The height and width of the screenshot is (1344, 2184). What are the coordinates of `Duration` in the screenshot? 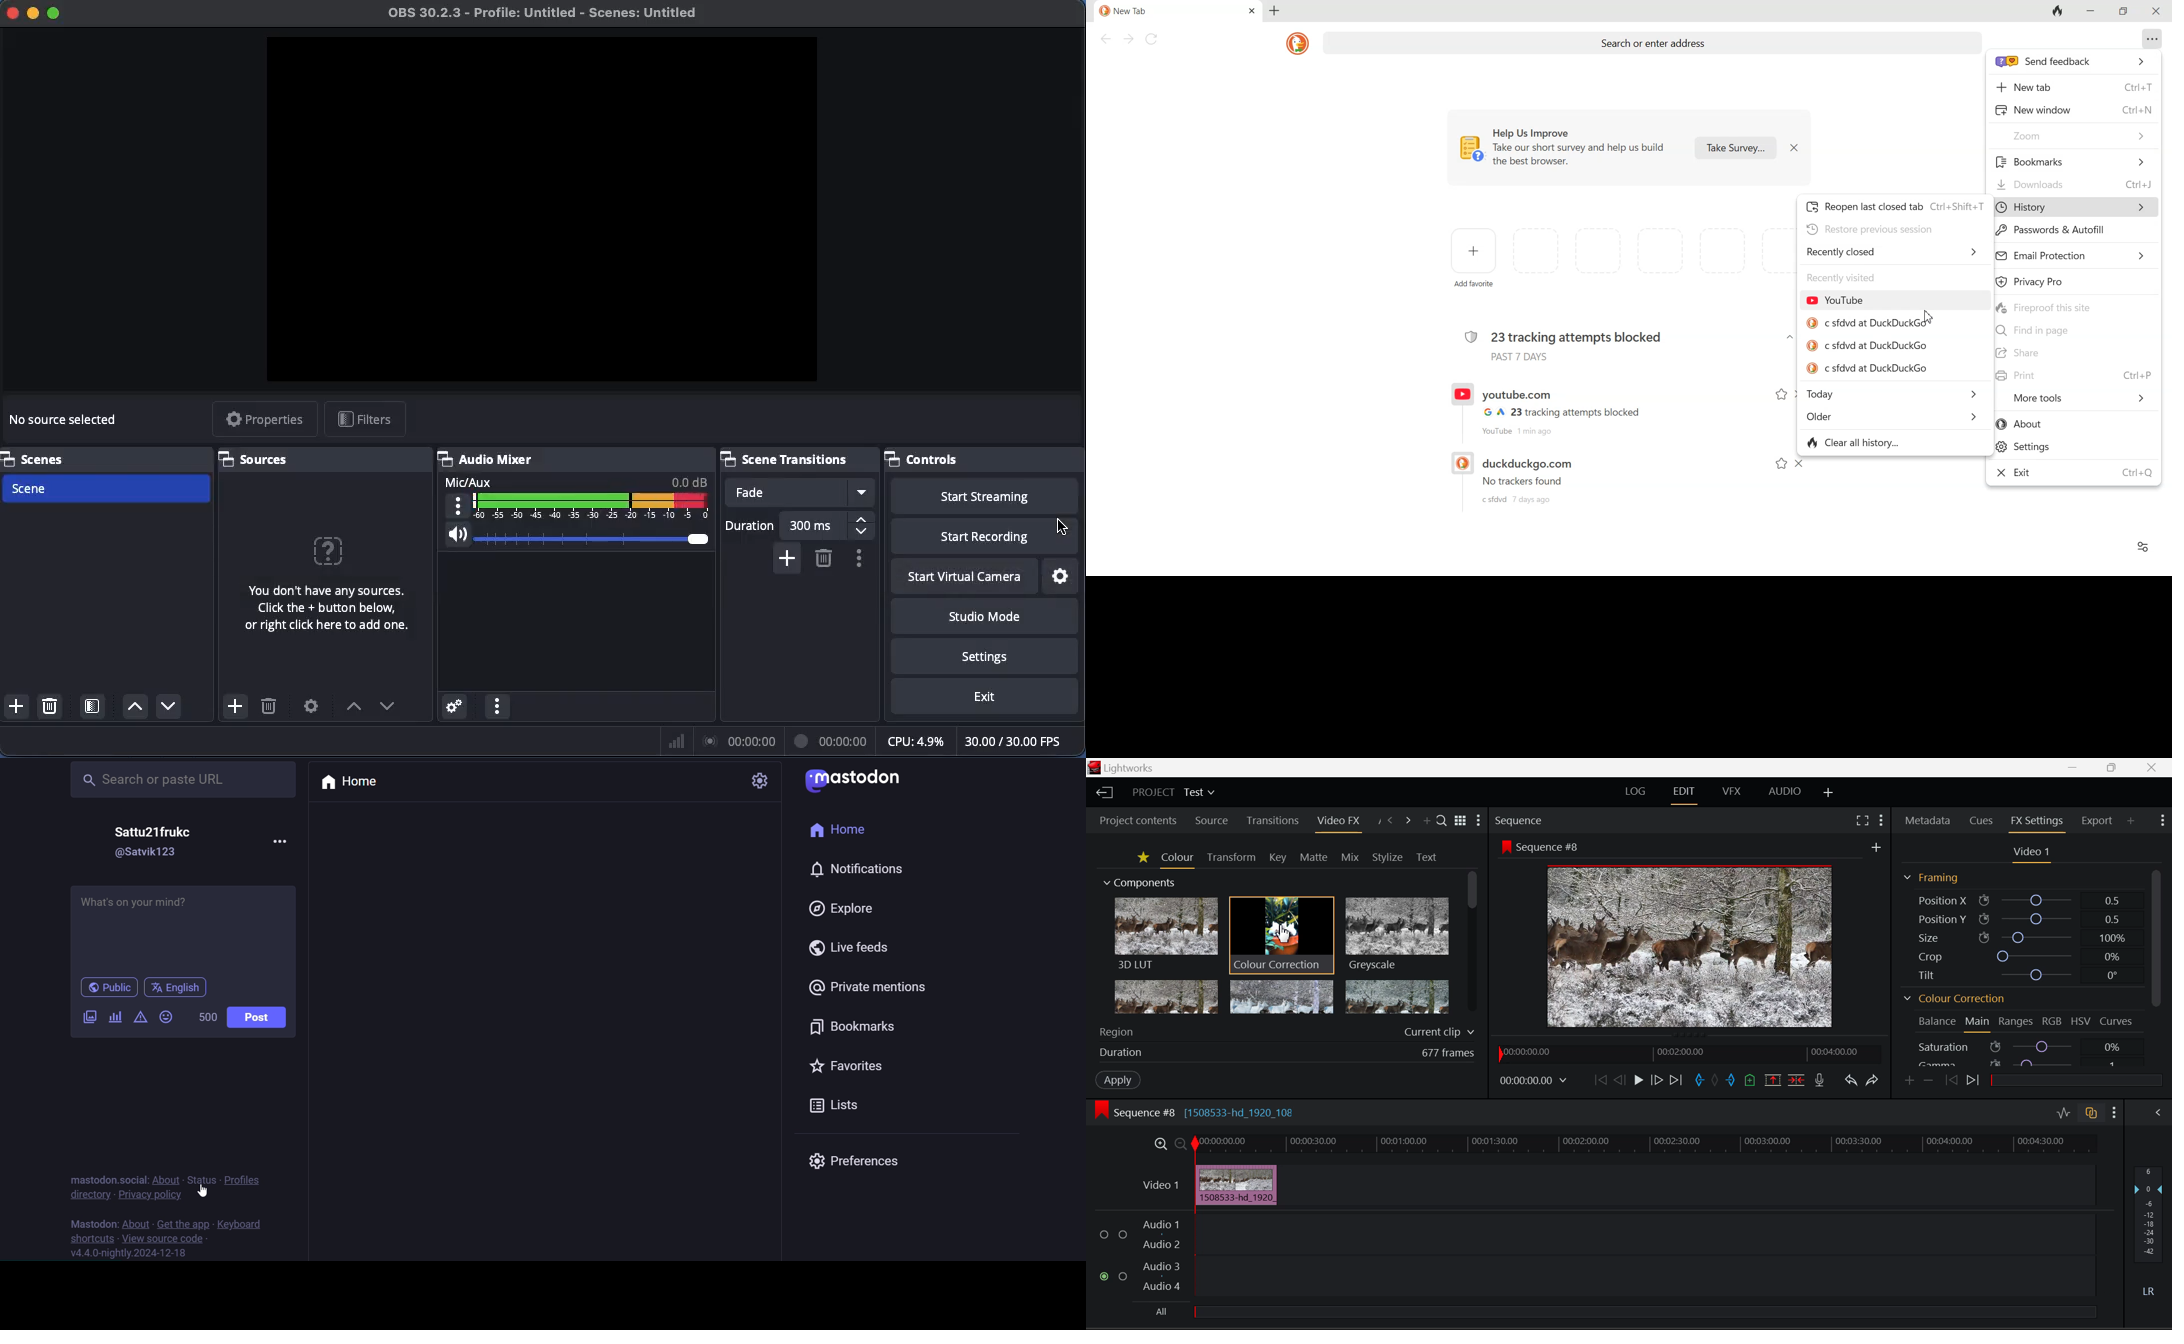 It's located at (1286, 1052).